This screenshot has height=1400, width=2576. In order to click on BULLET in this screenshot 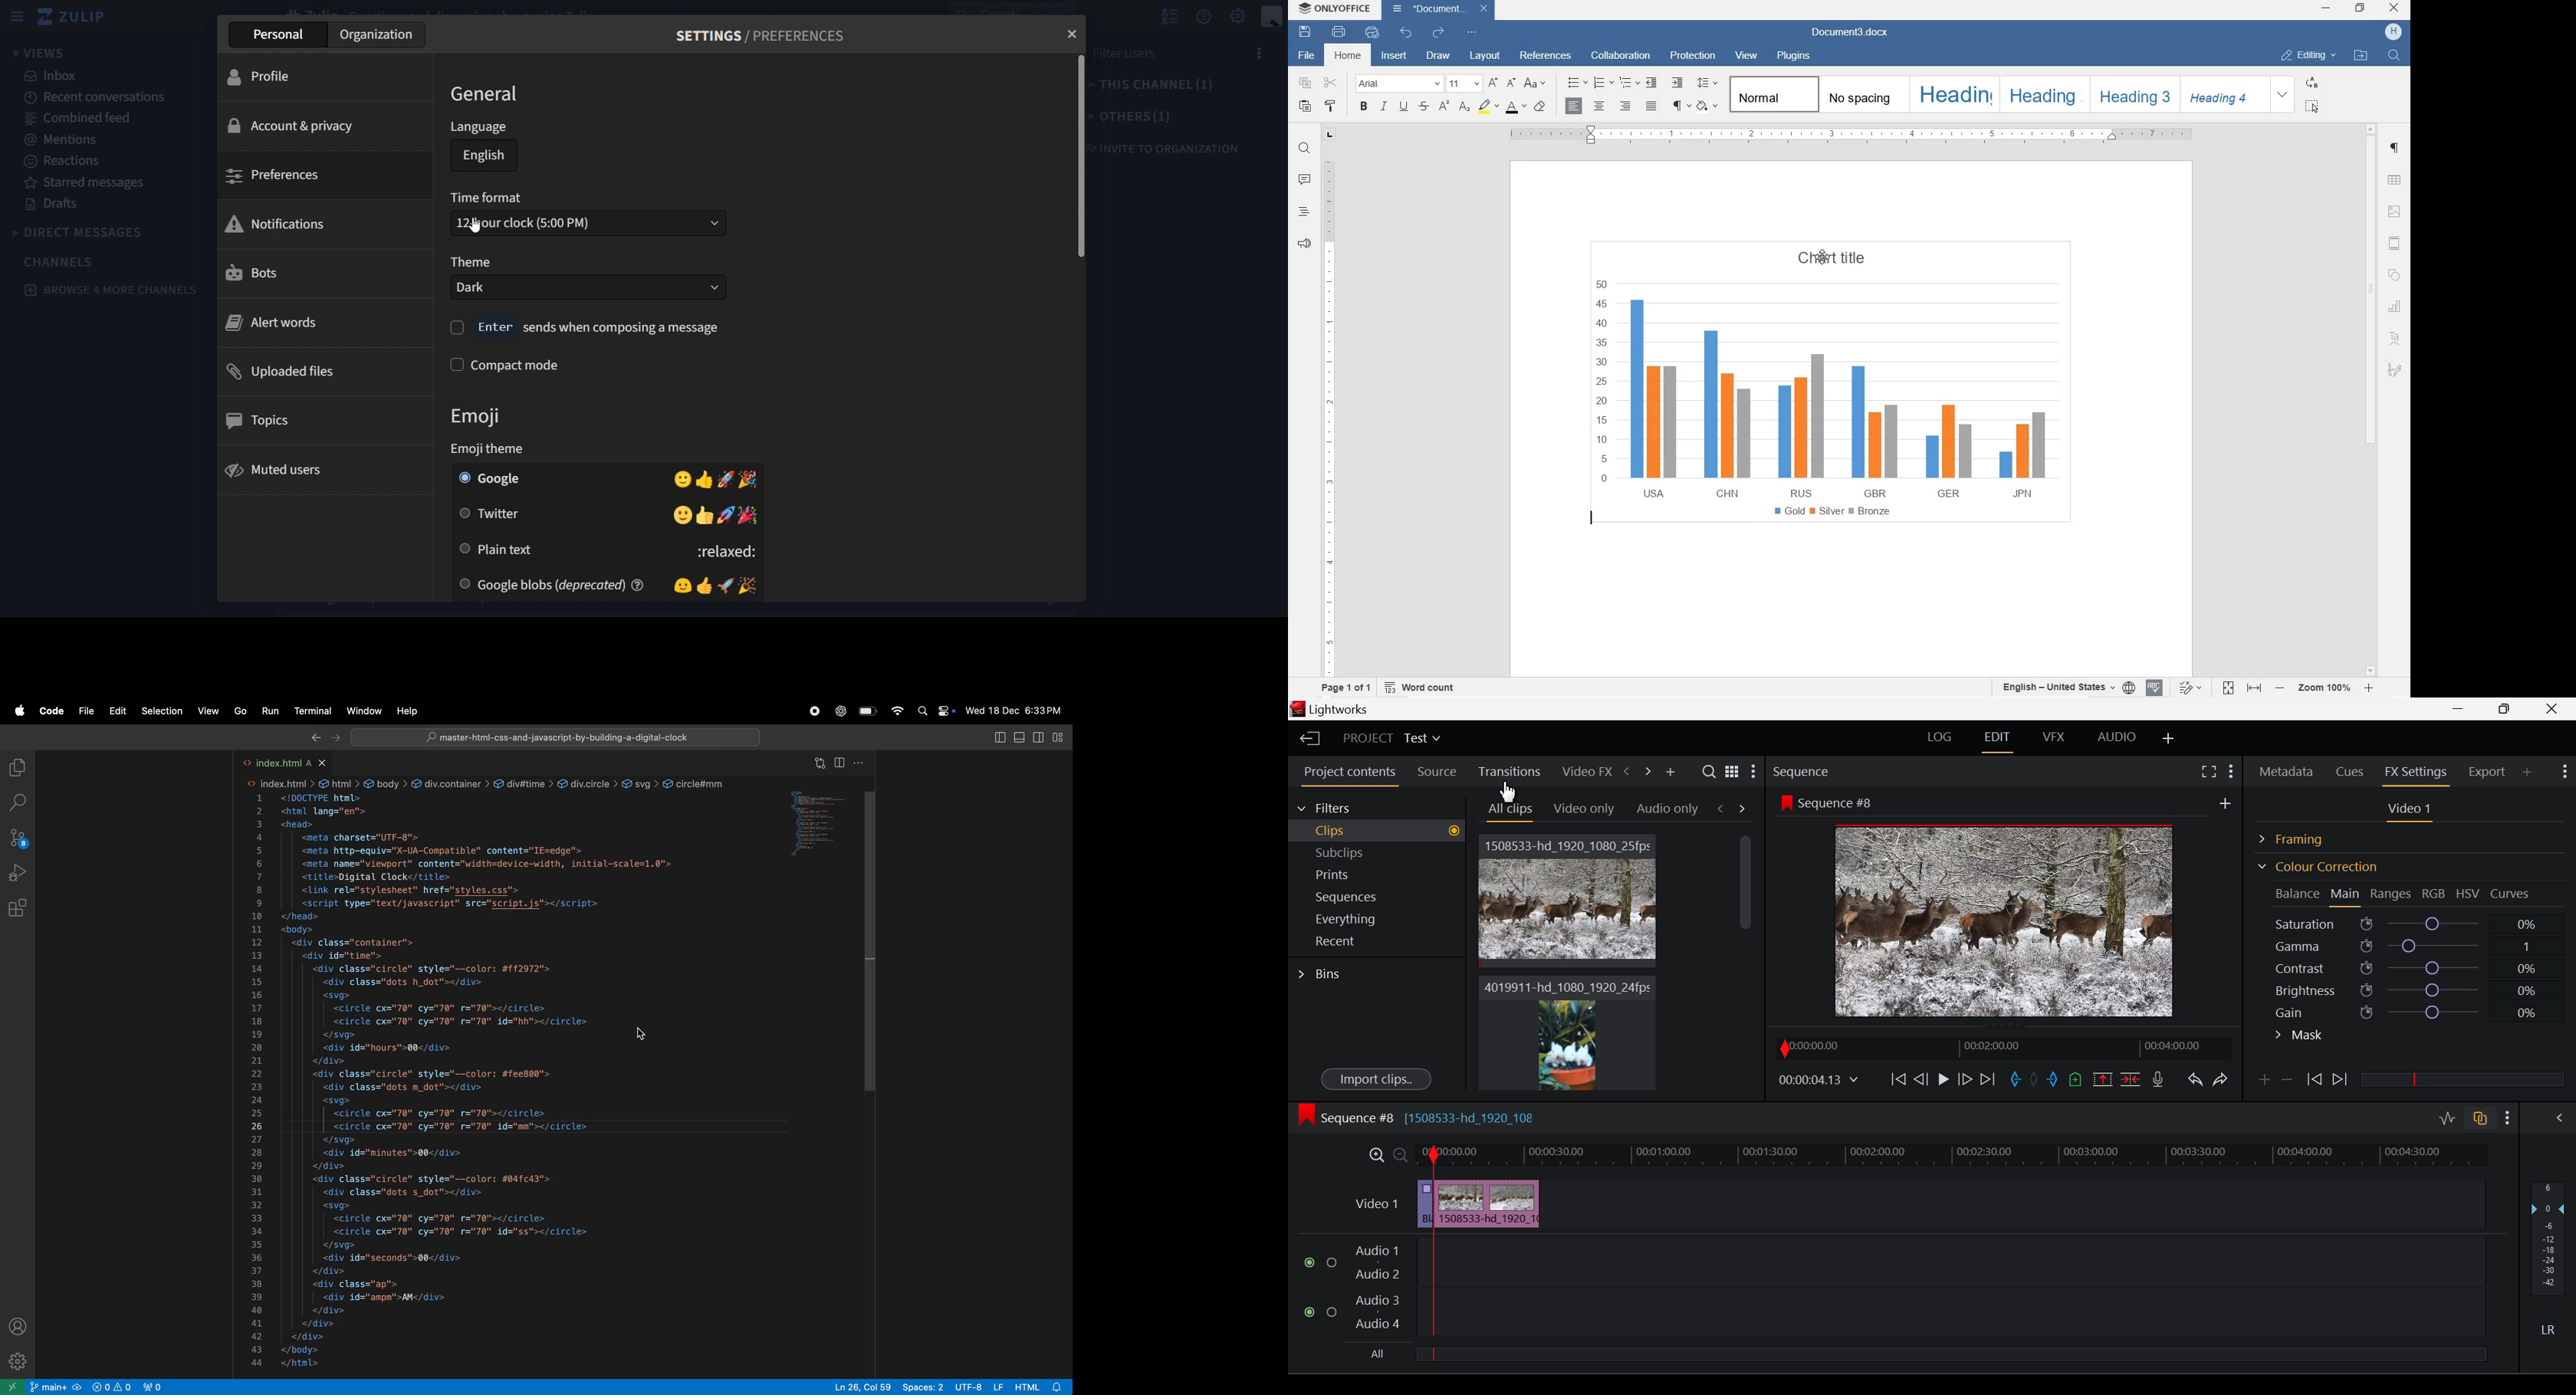, I will do `click(1577, 84)`.